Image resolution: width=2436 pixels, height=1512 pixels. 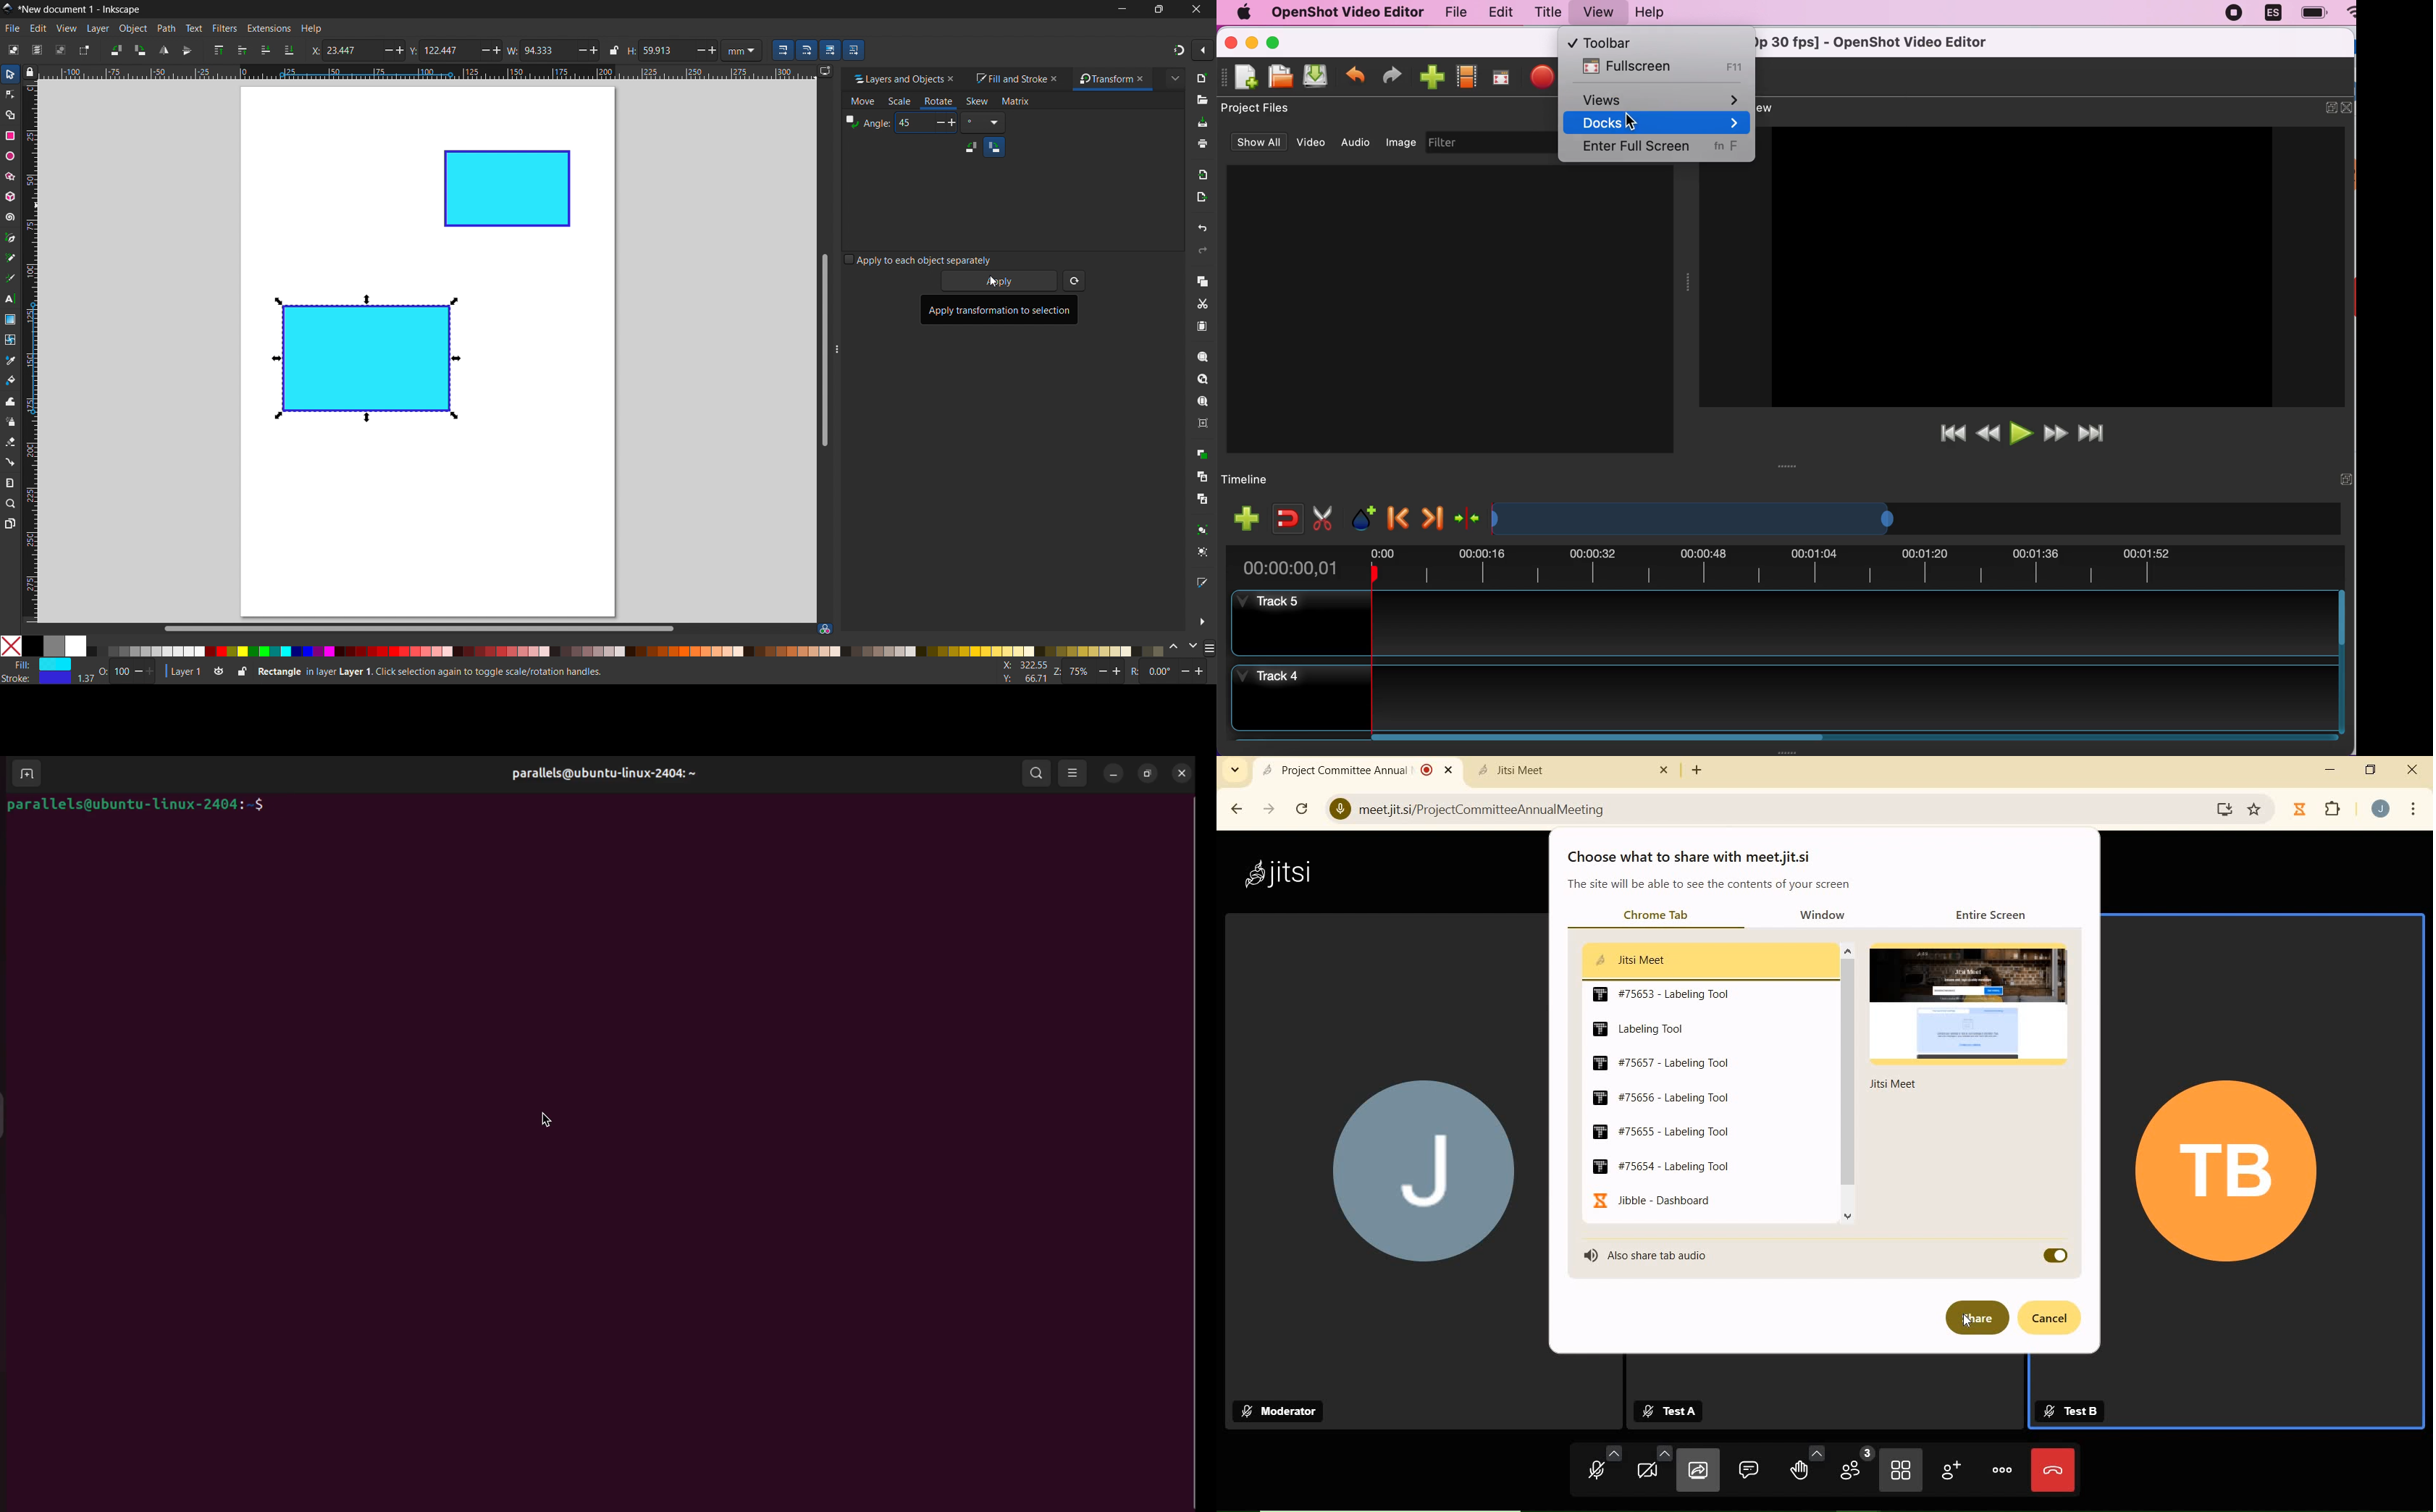 I want to click on project files, so click(x=1256, y=109).